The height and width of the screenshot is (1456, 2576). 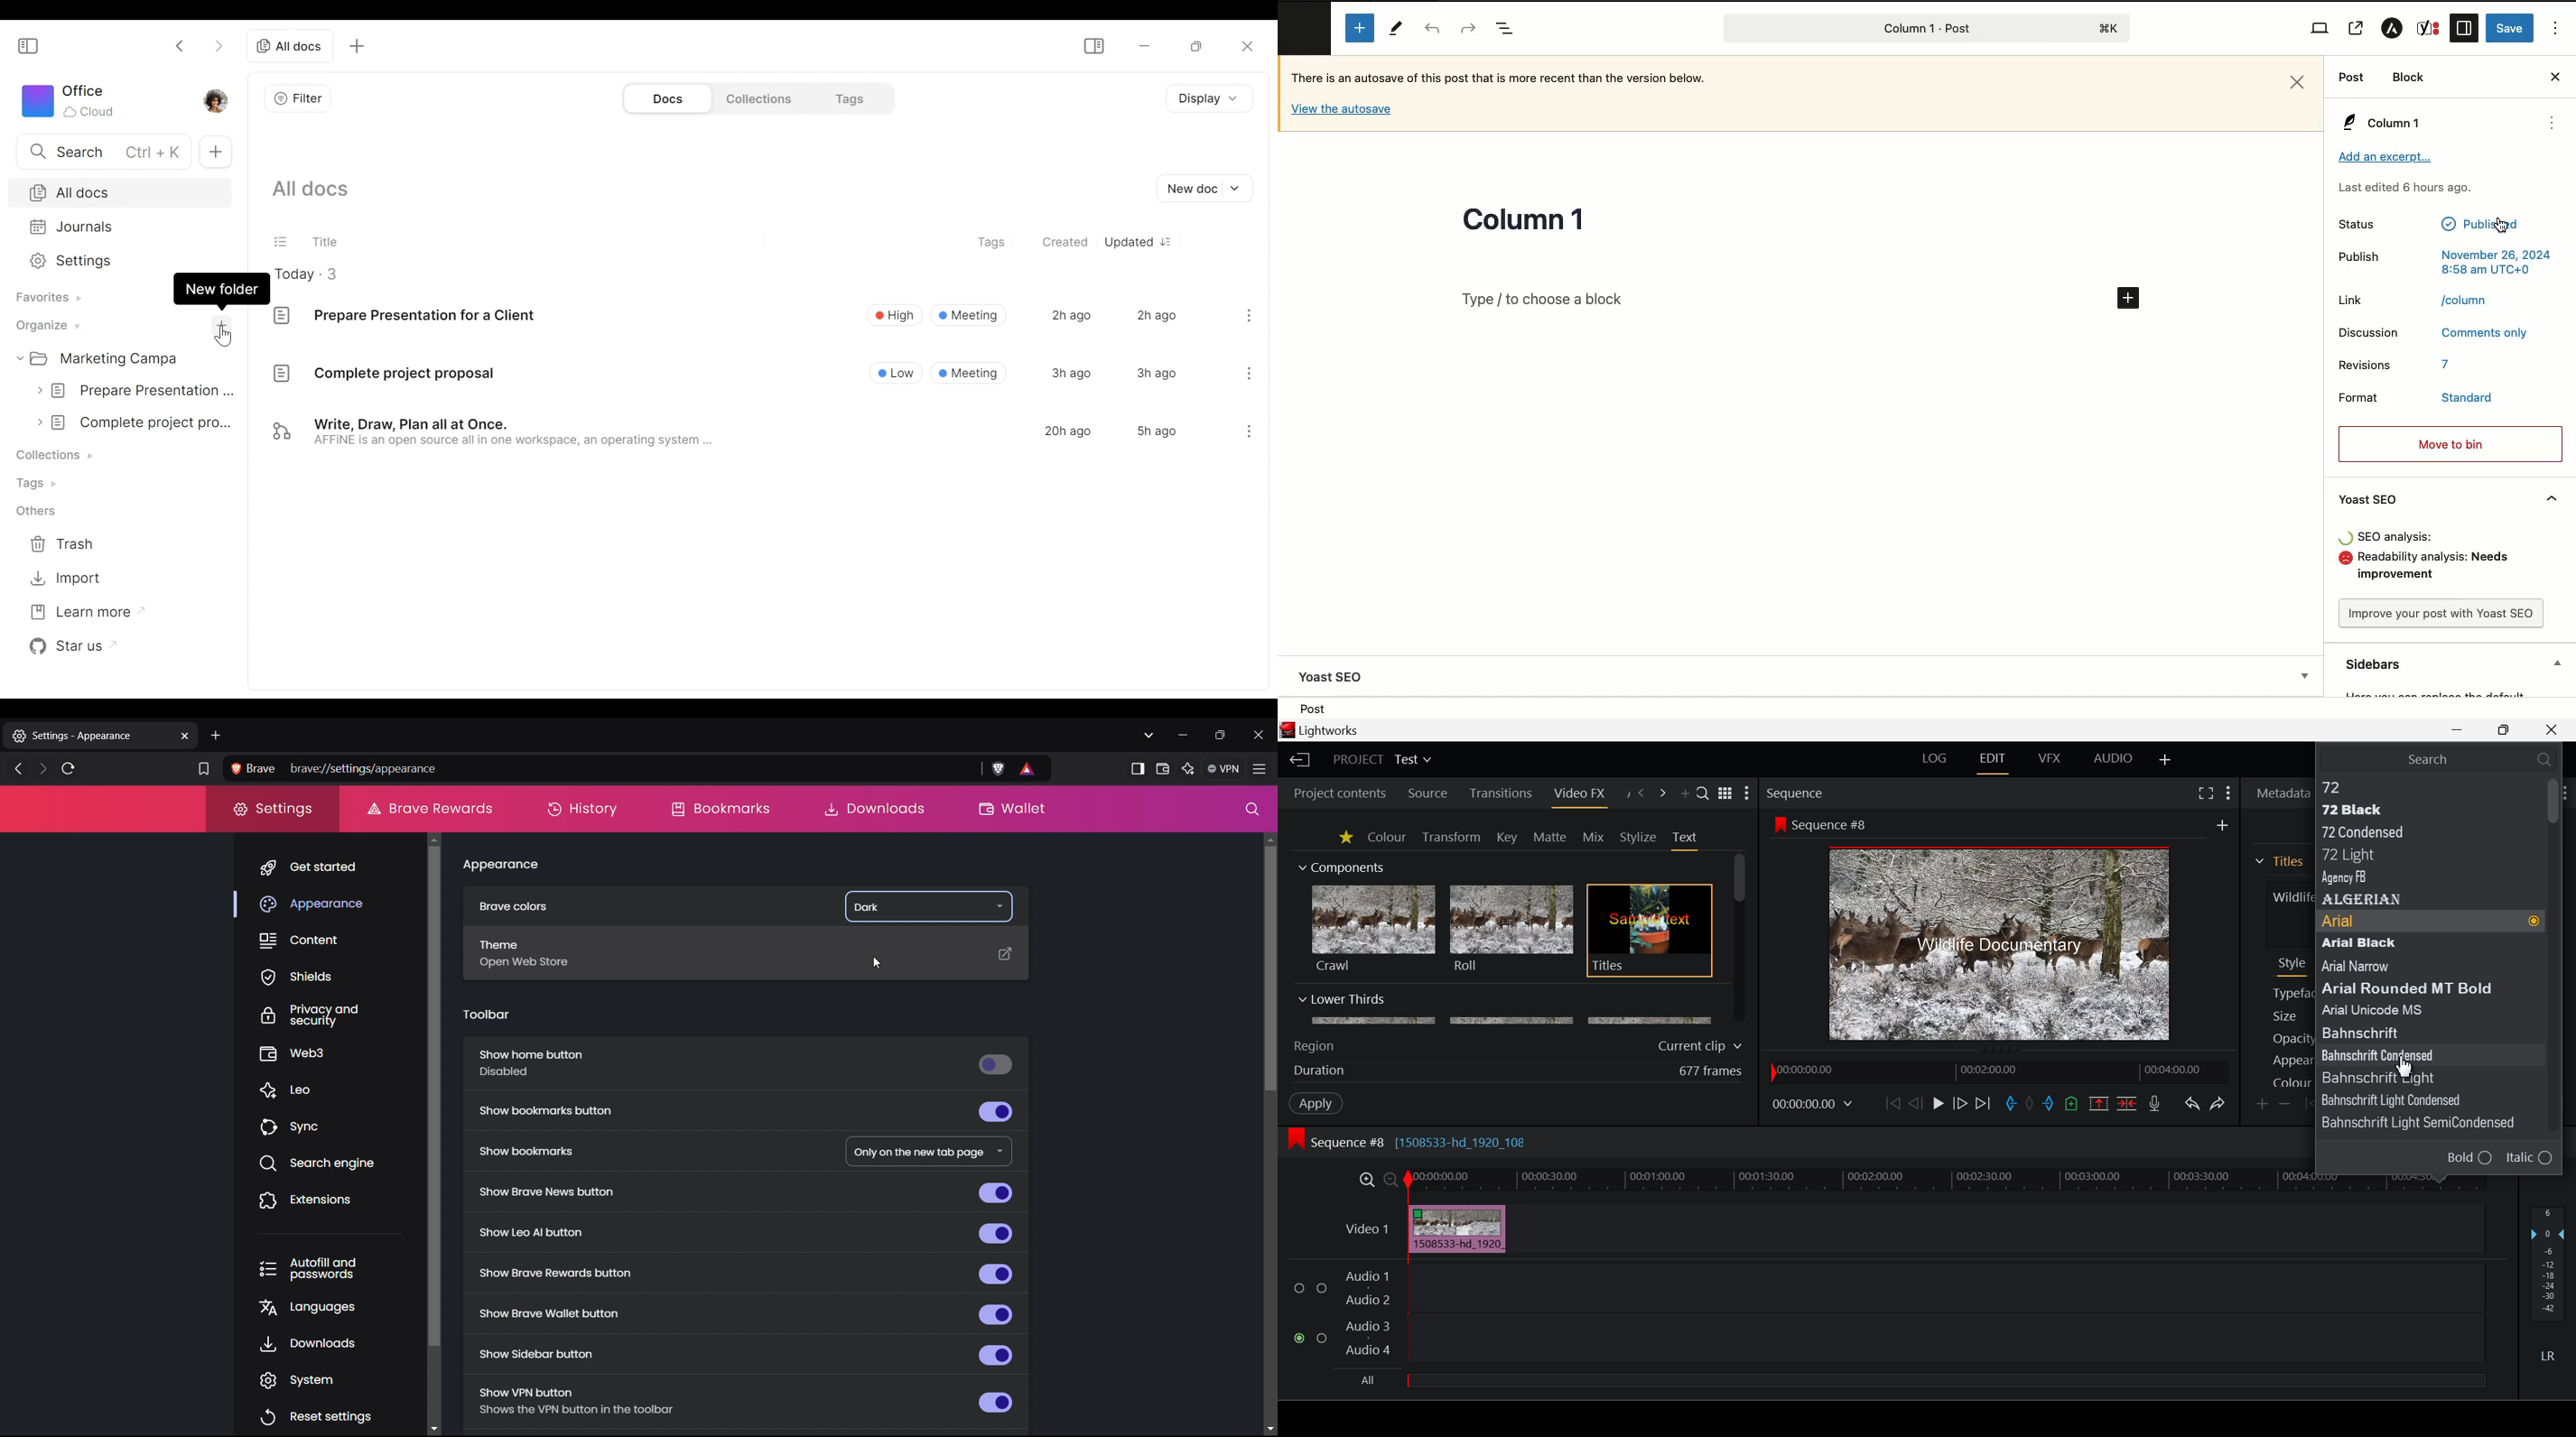 I want to click on Current clip, so click(x=1703, y=1046).